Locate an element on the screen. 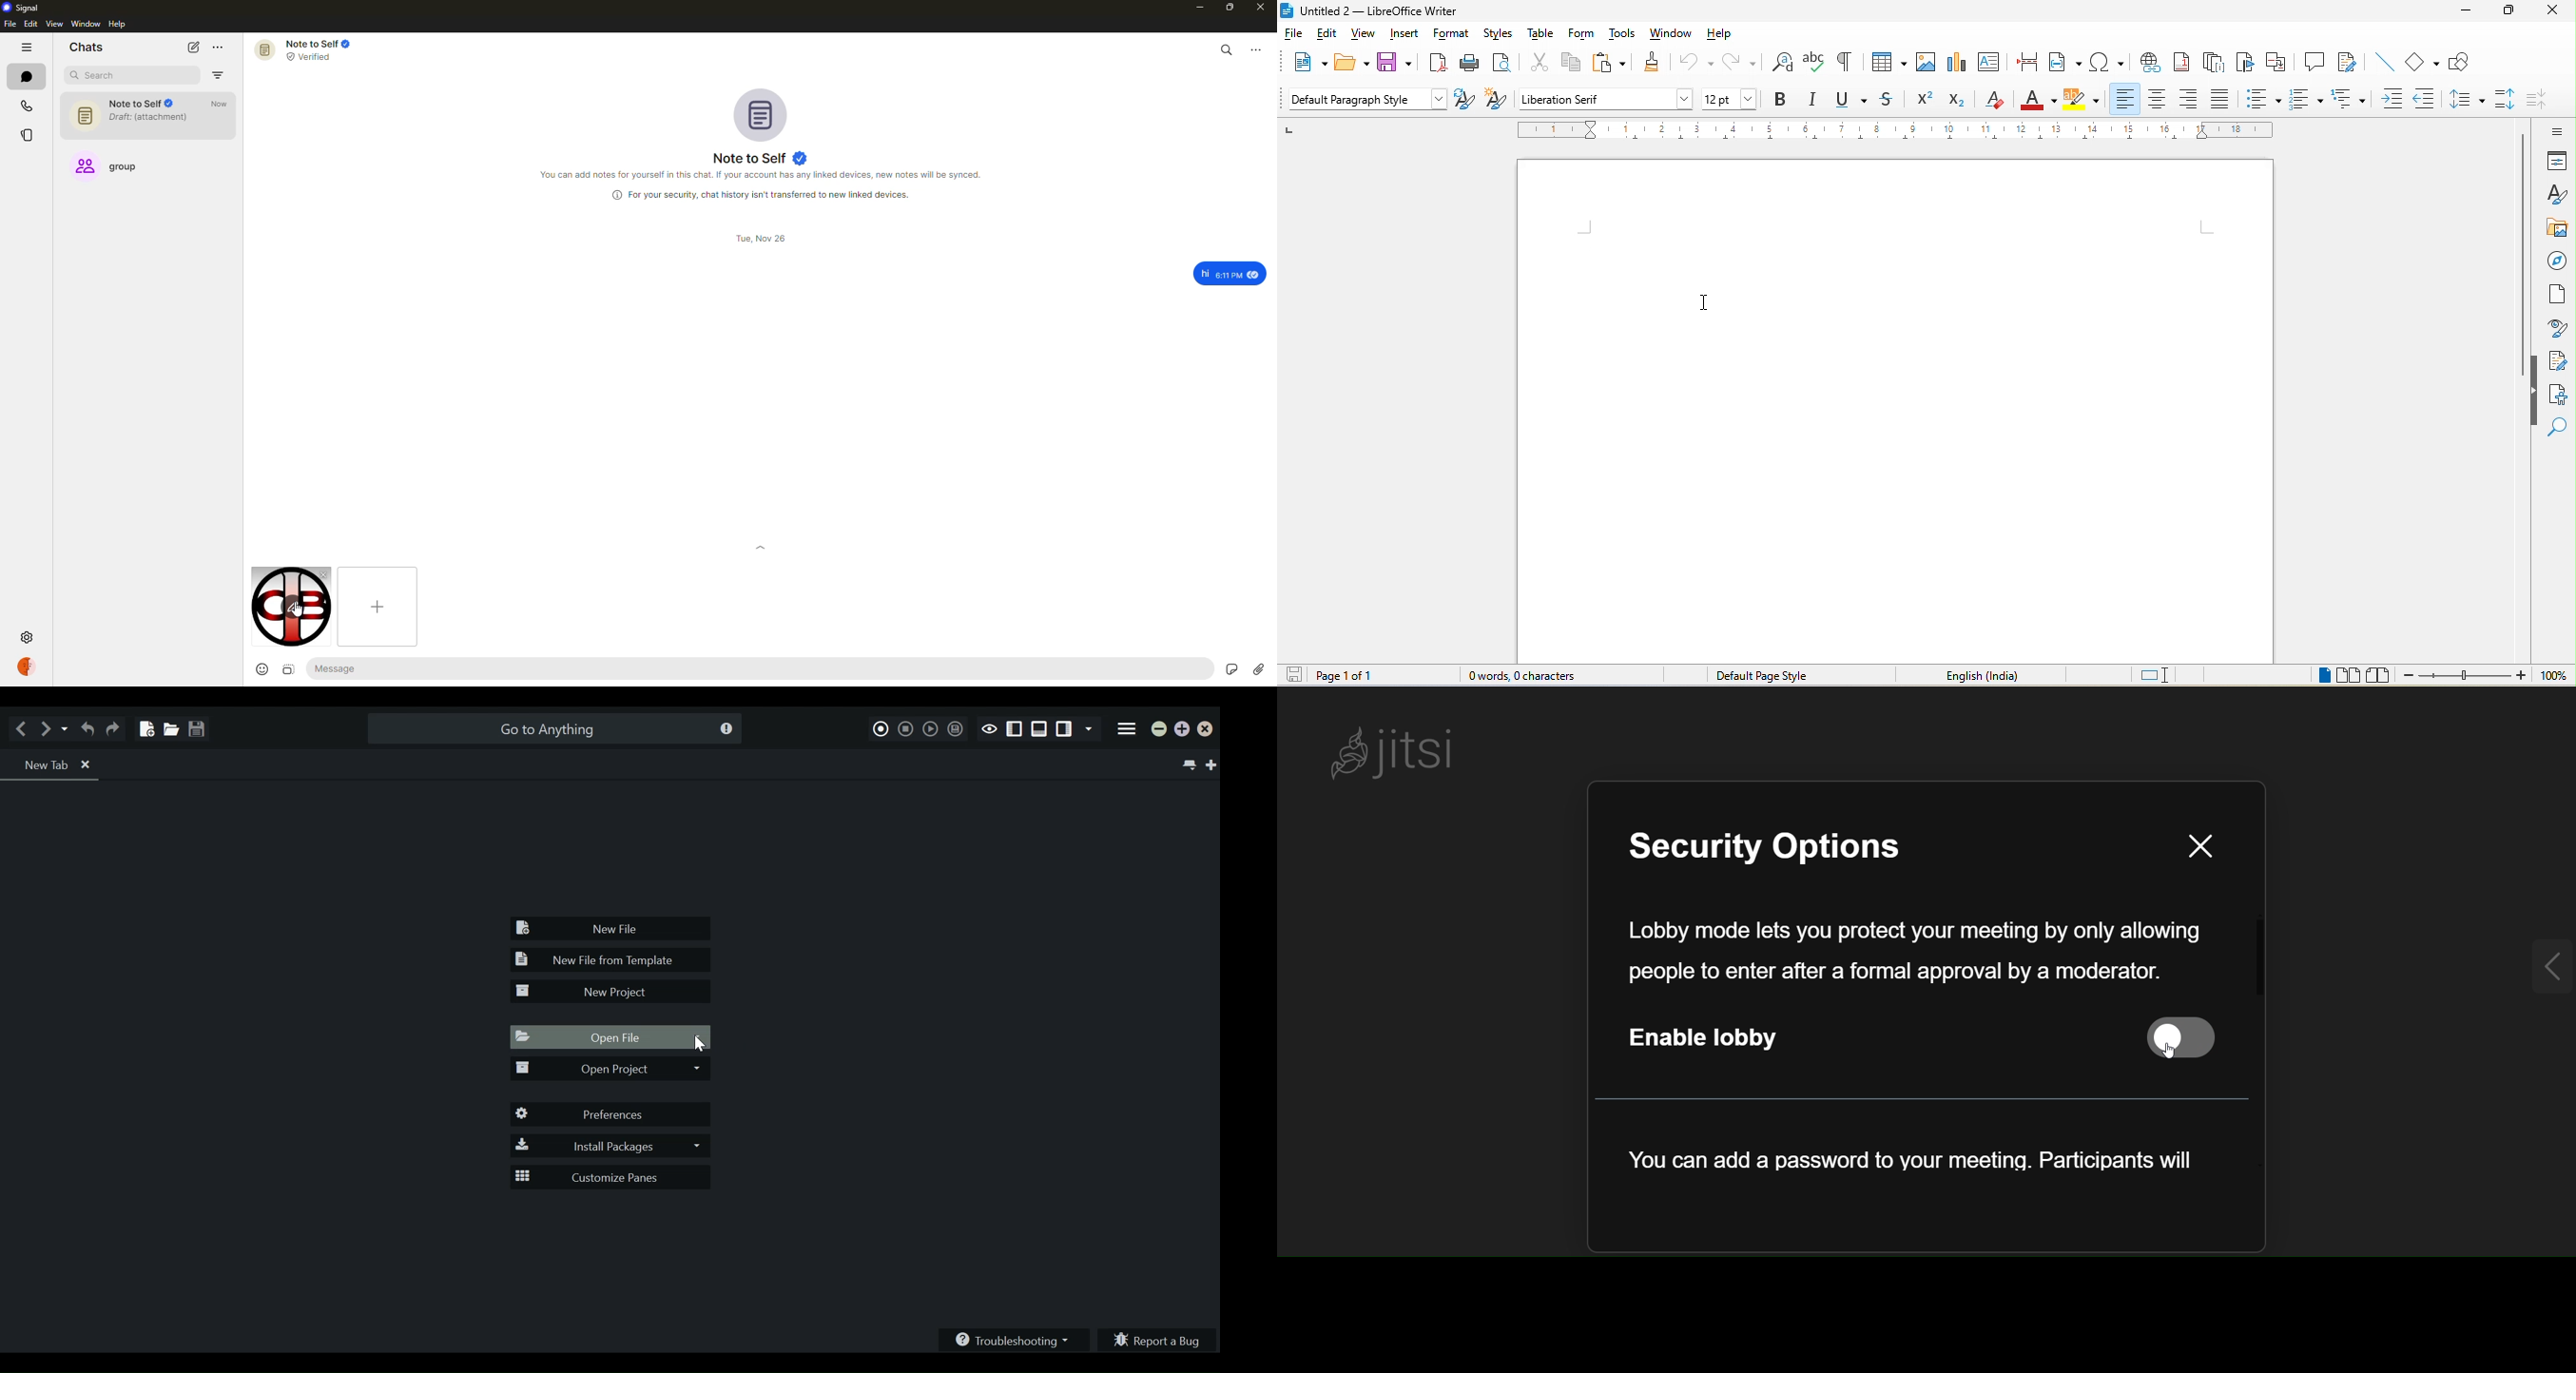 The height and width of the screenshot is (1400, 2576). minimize is located at coordinates (2466, 14).